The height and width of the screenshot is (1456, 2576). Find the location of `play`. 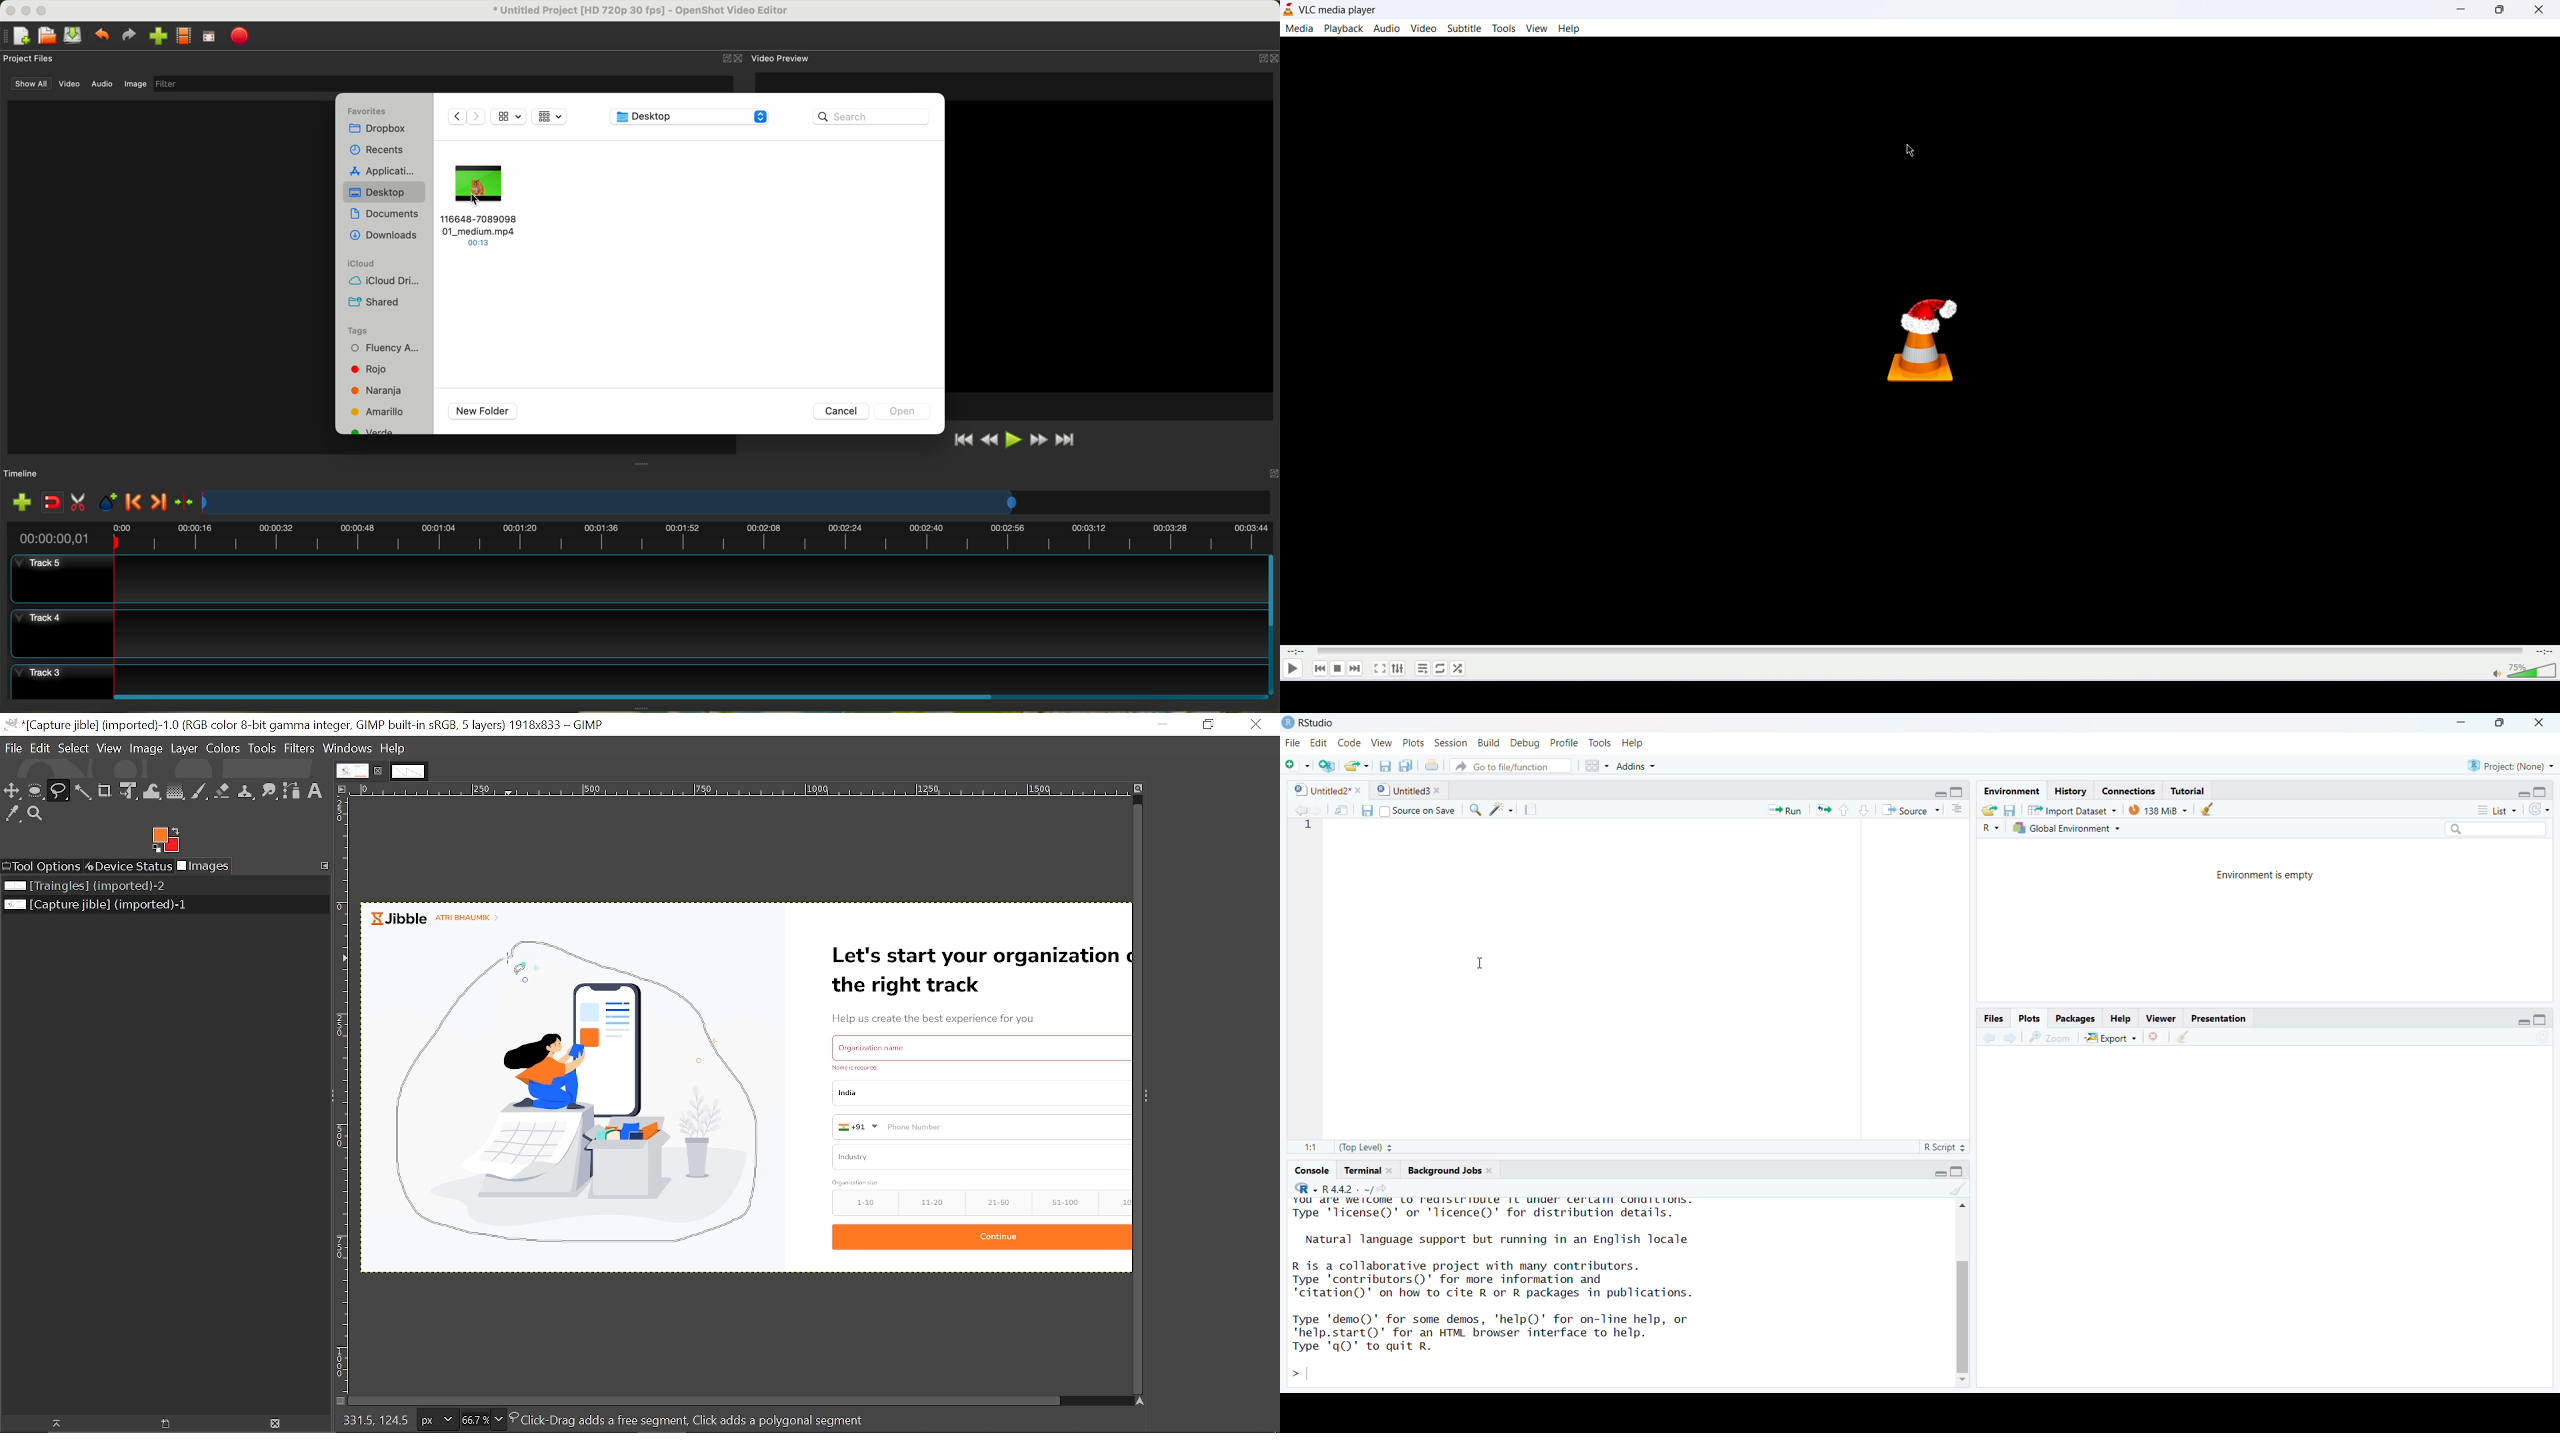

play is located at coordinates (1013, 439).